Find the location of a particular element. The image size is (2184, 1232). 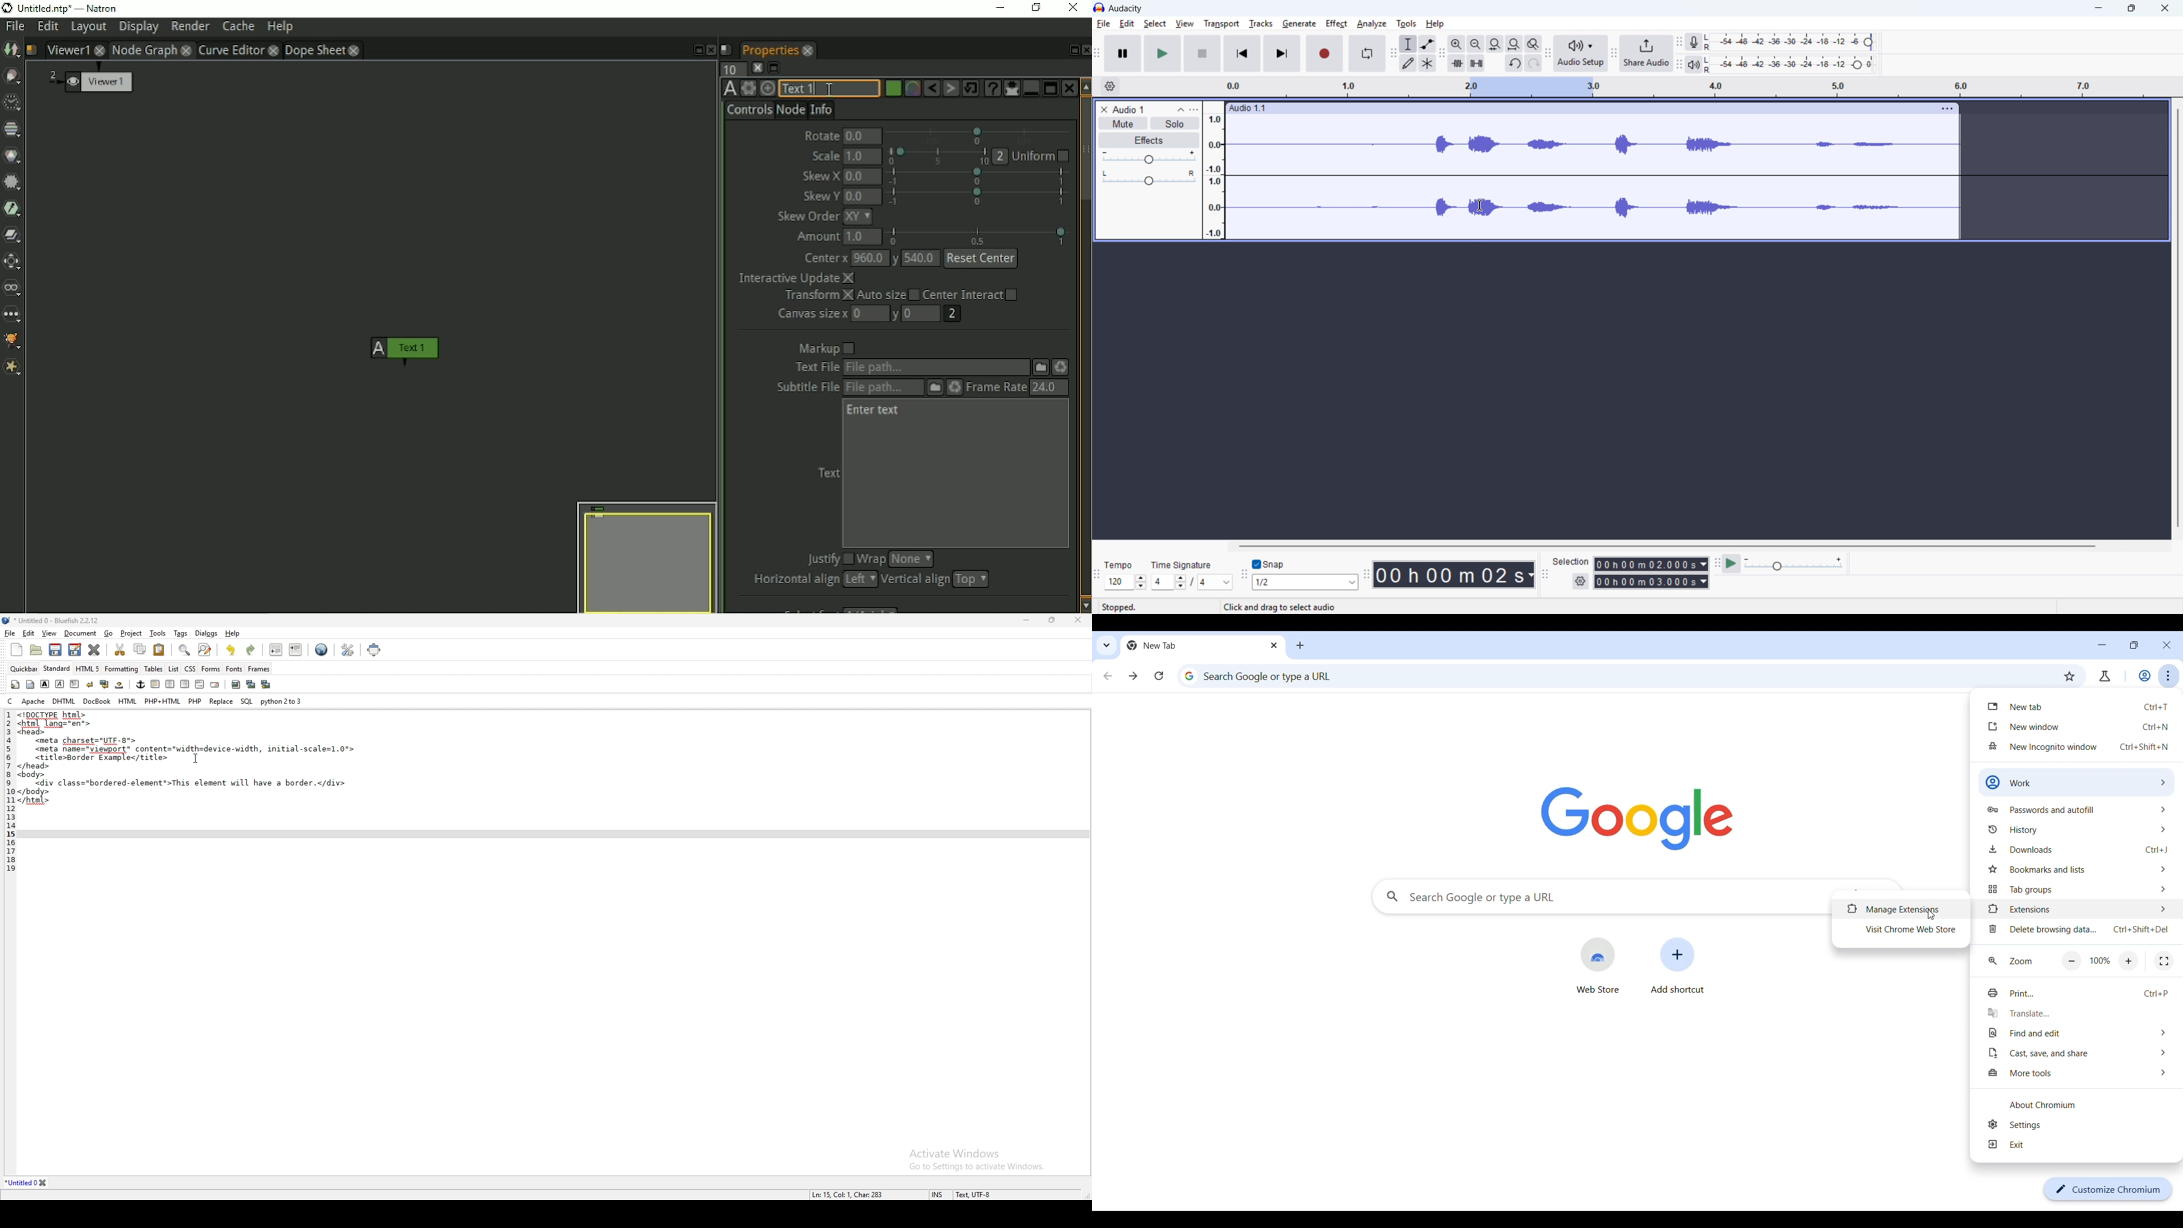

File is located at coordinates (1103, 24).